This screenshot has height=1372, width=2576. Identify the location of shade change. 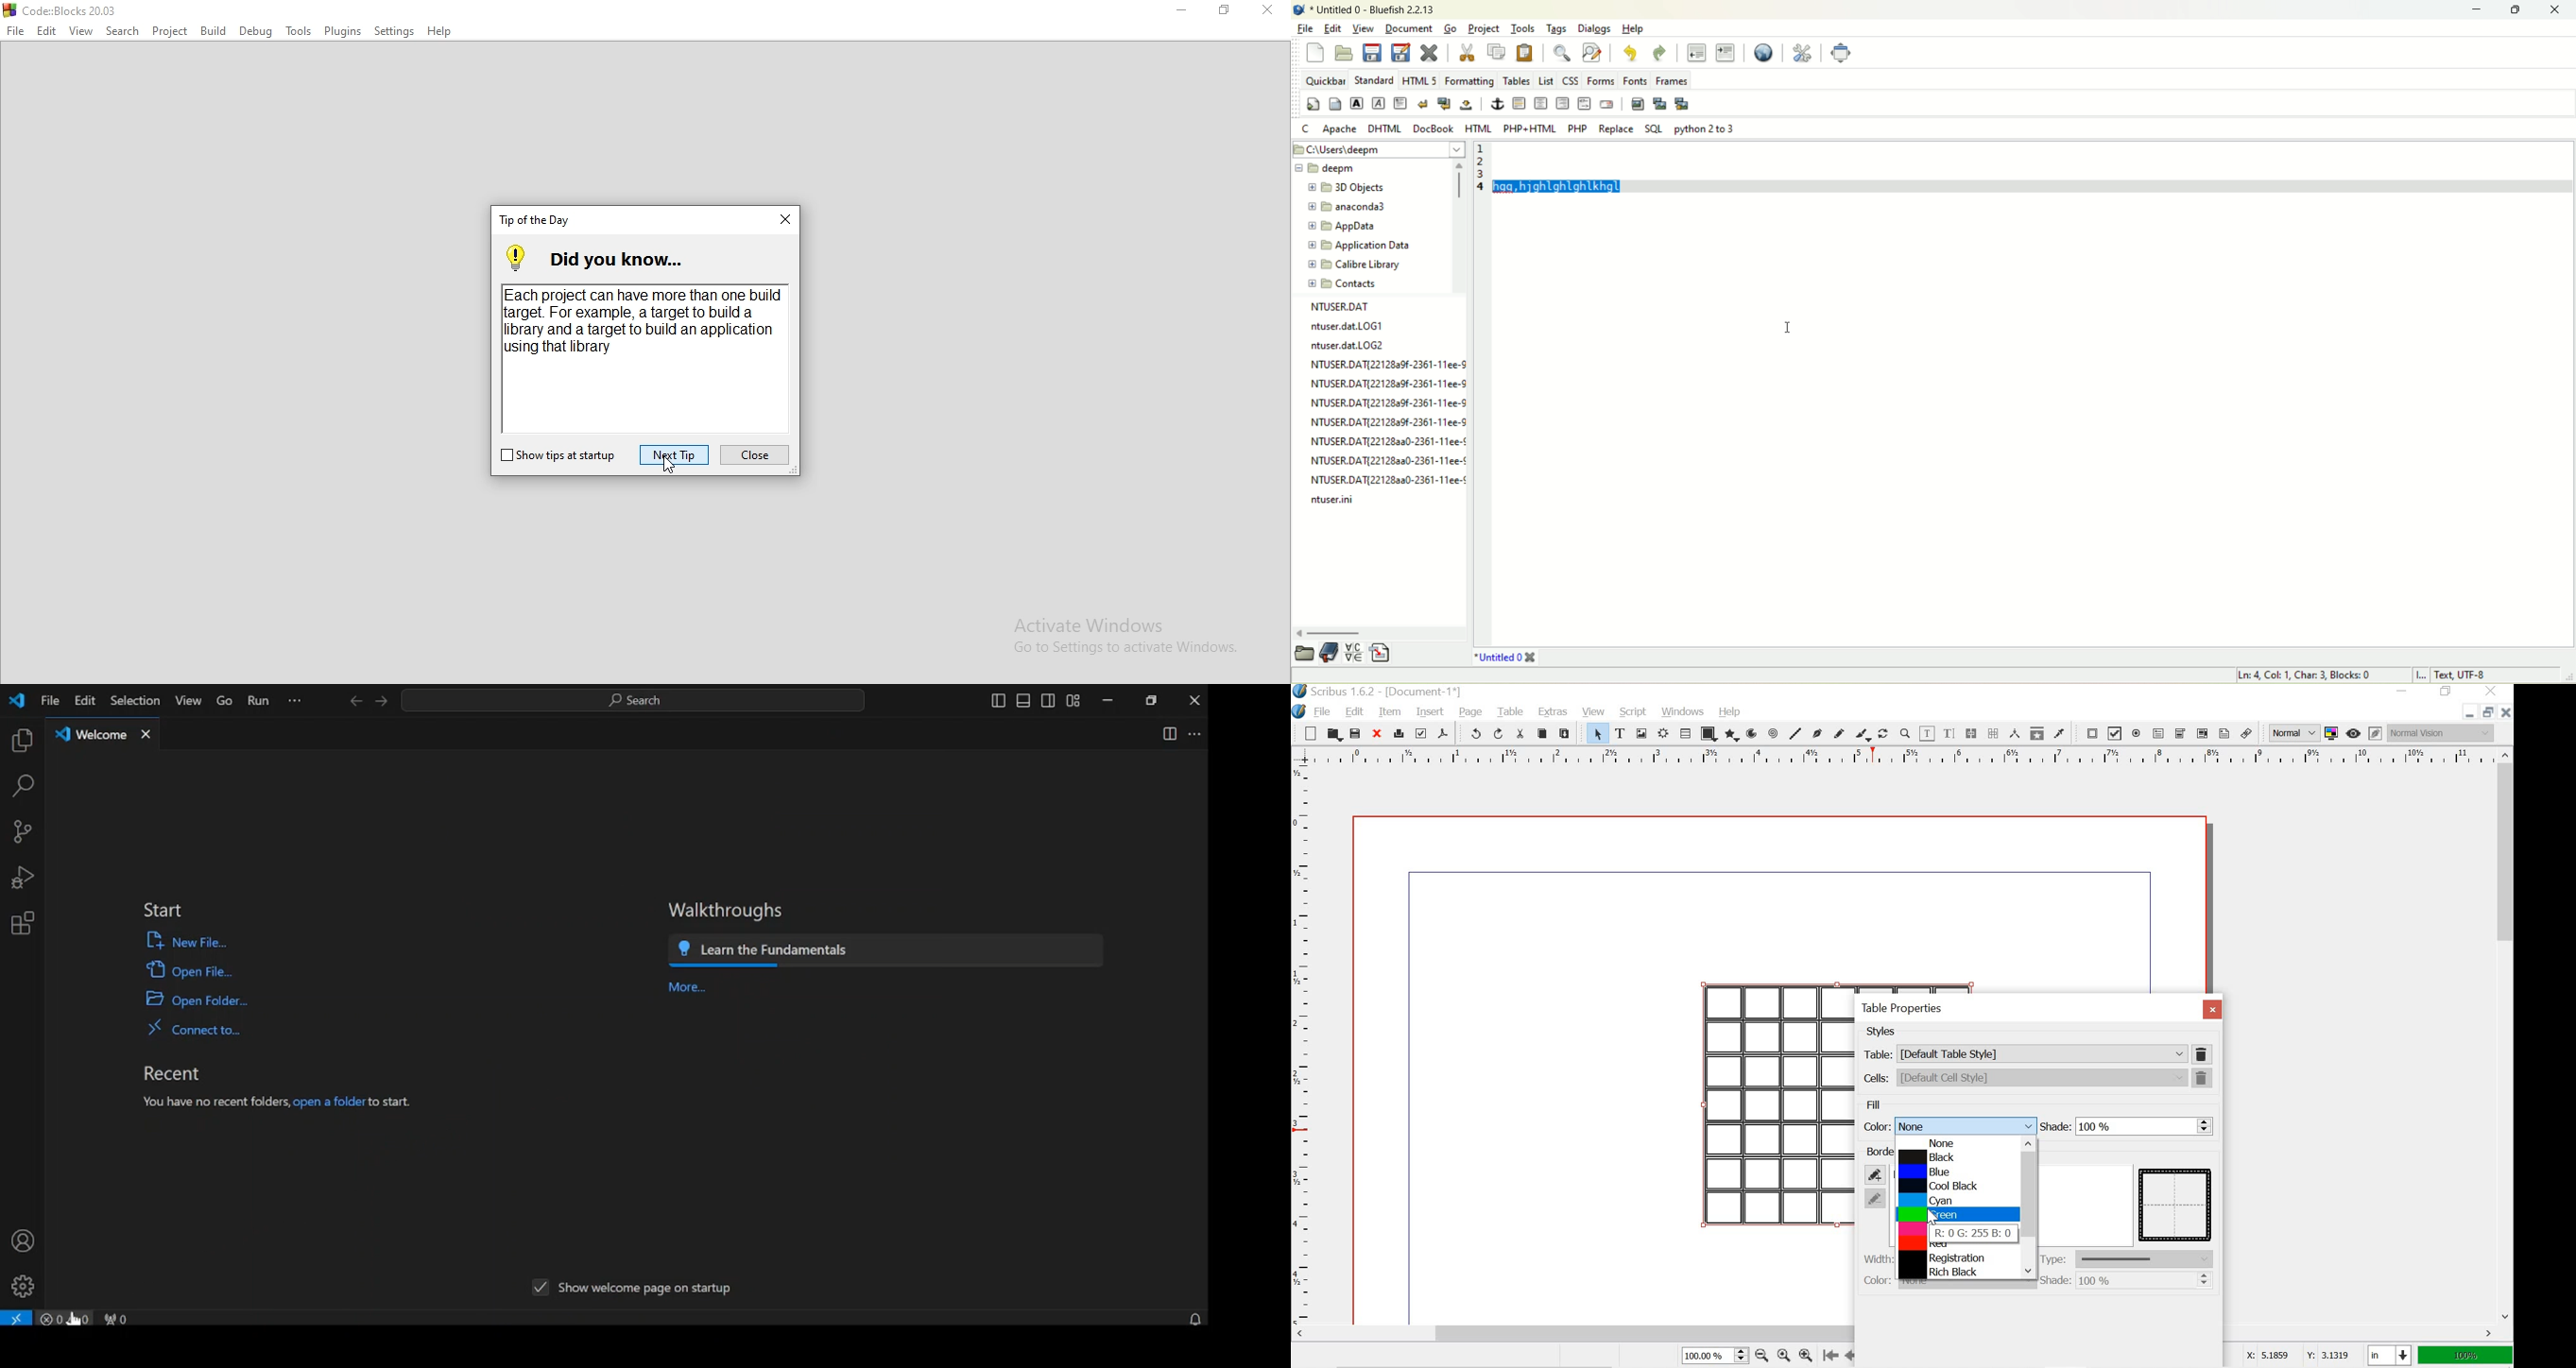
(2205, 1281).